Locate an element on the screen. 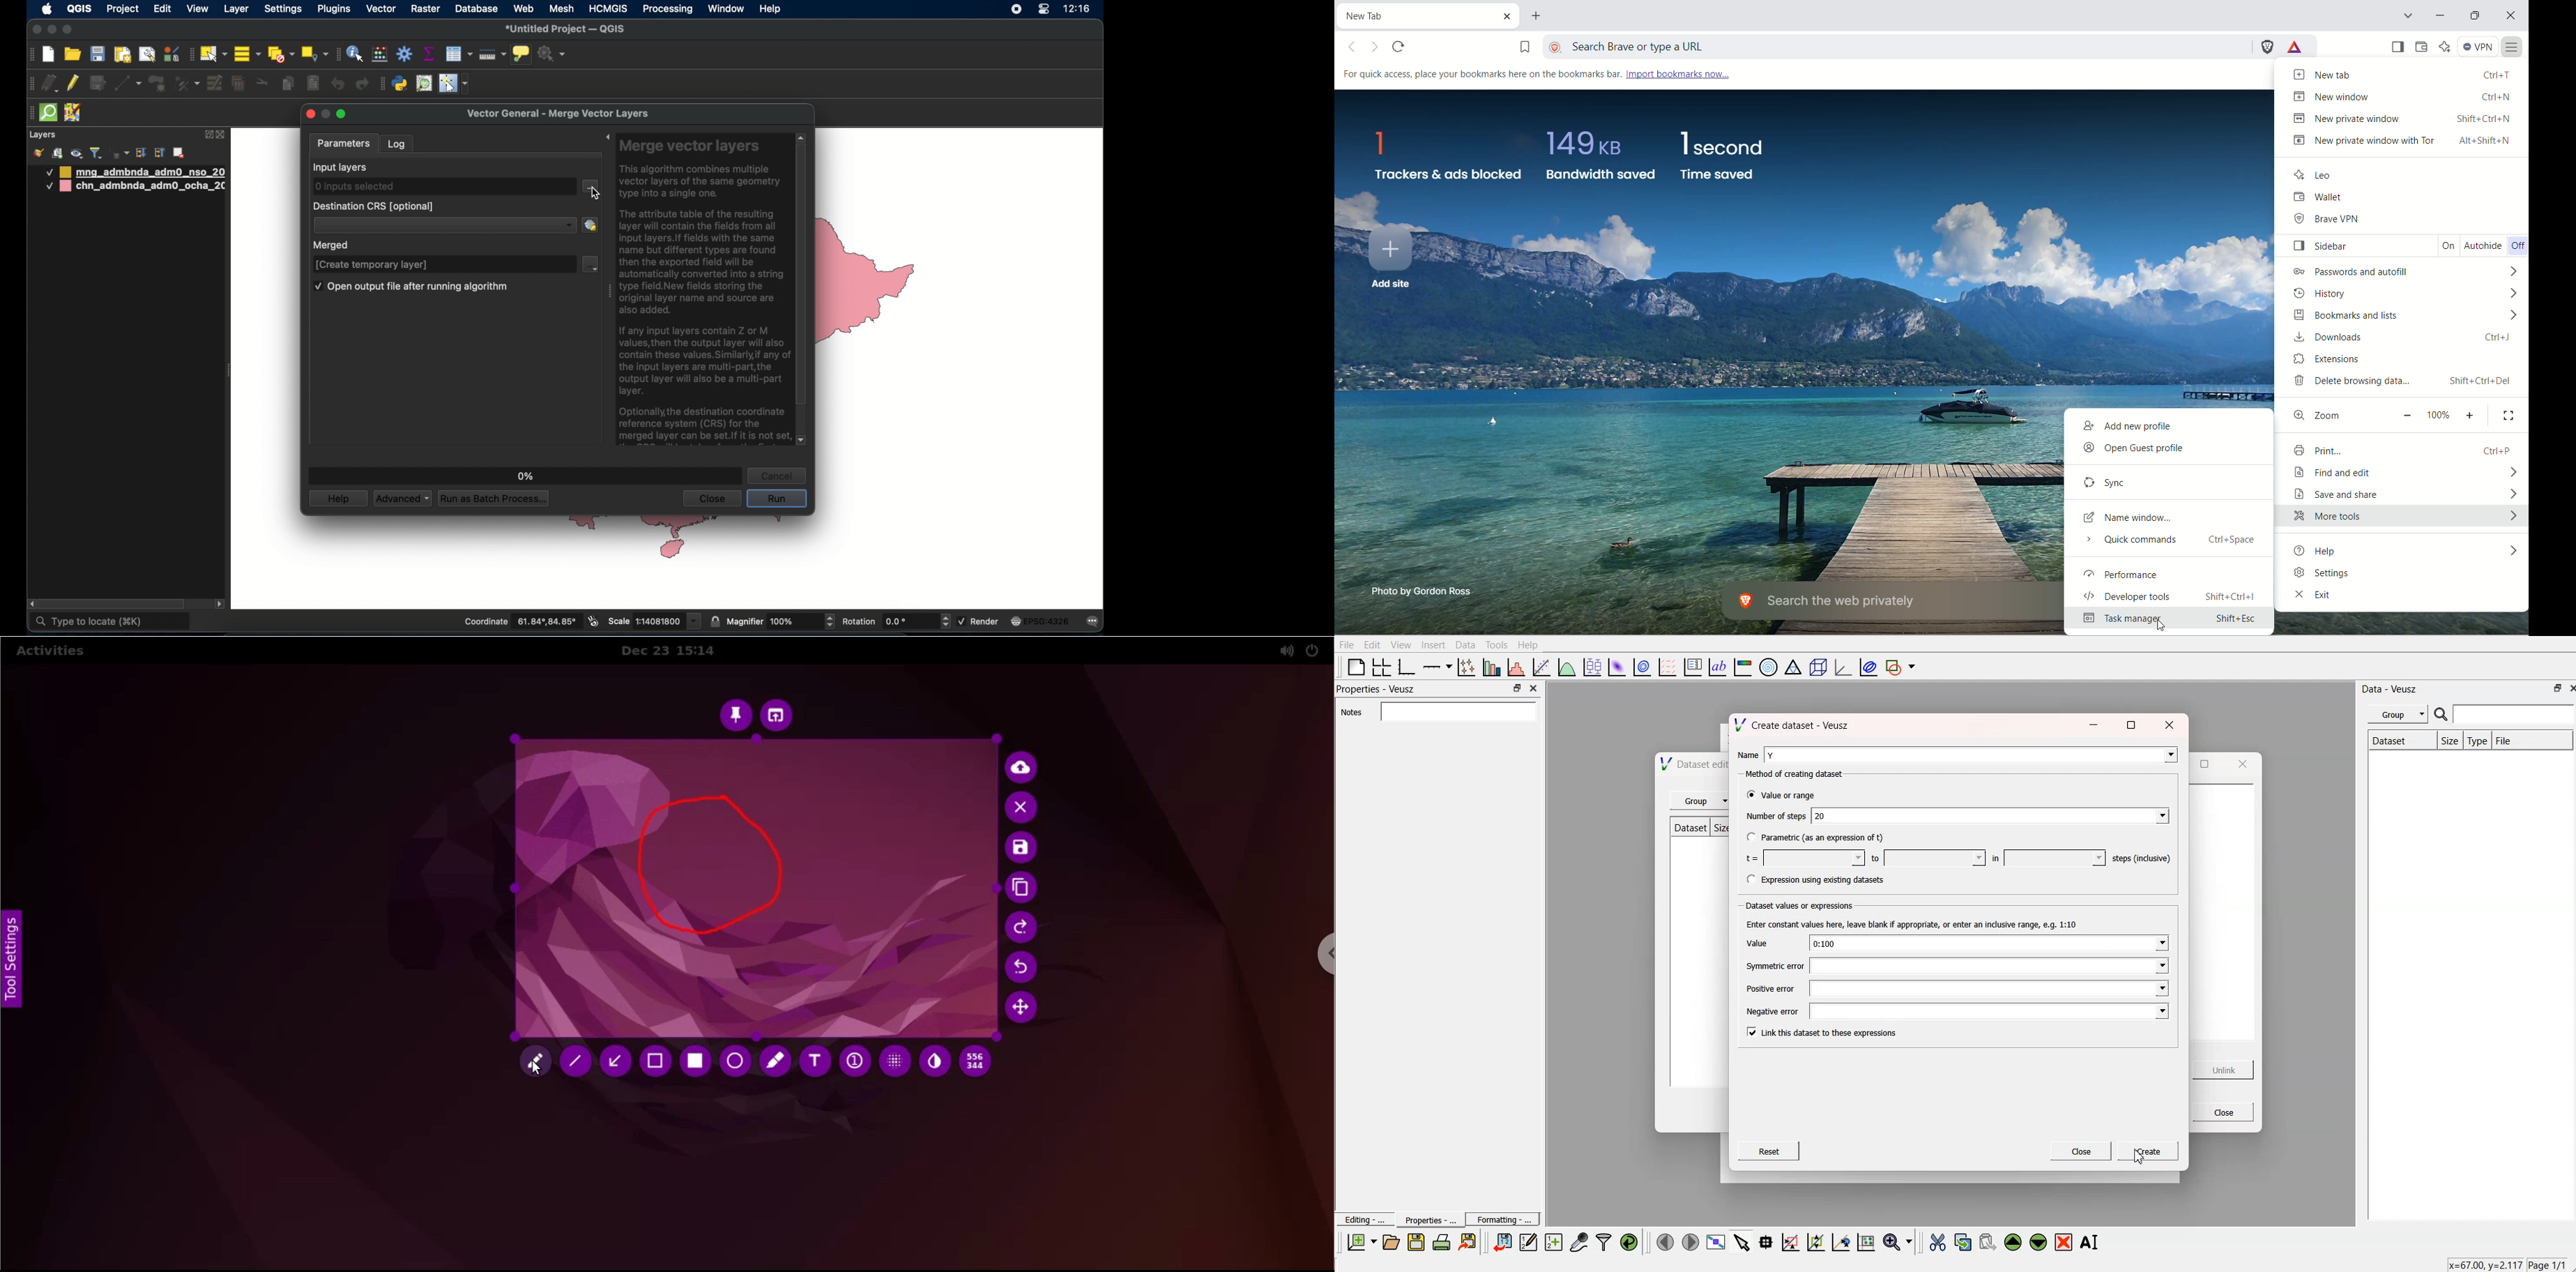 Image resolution: width=2576 pixels, height=1288 pixels. steps (inclusive is located at coordinates (2138, 856).